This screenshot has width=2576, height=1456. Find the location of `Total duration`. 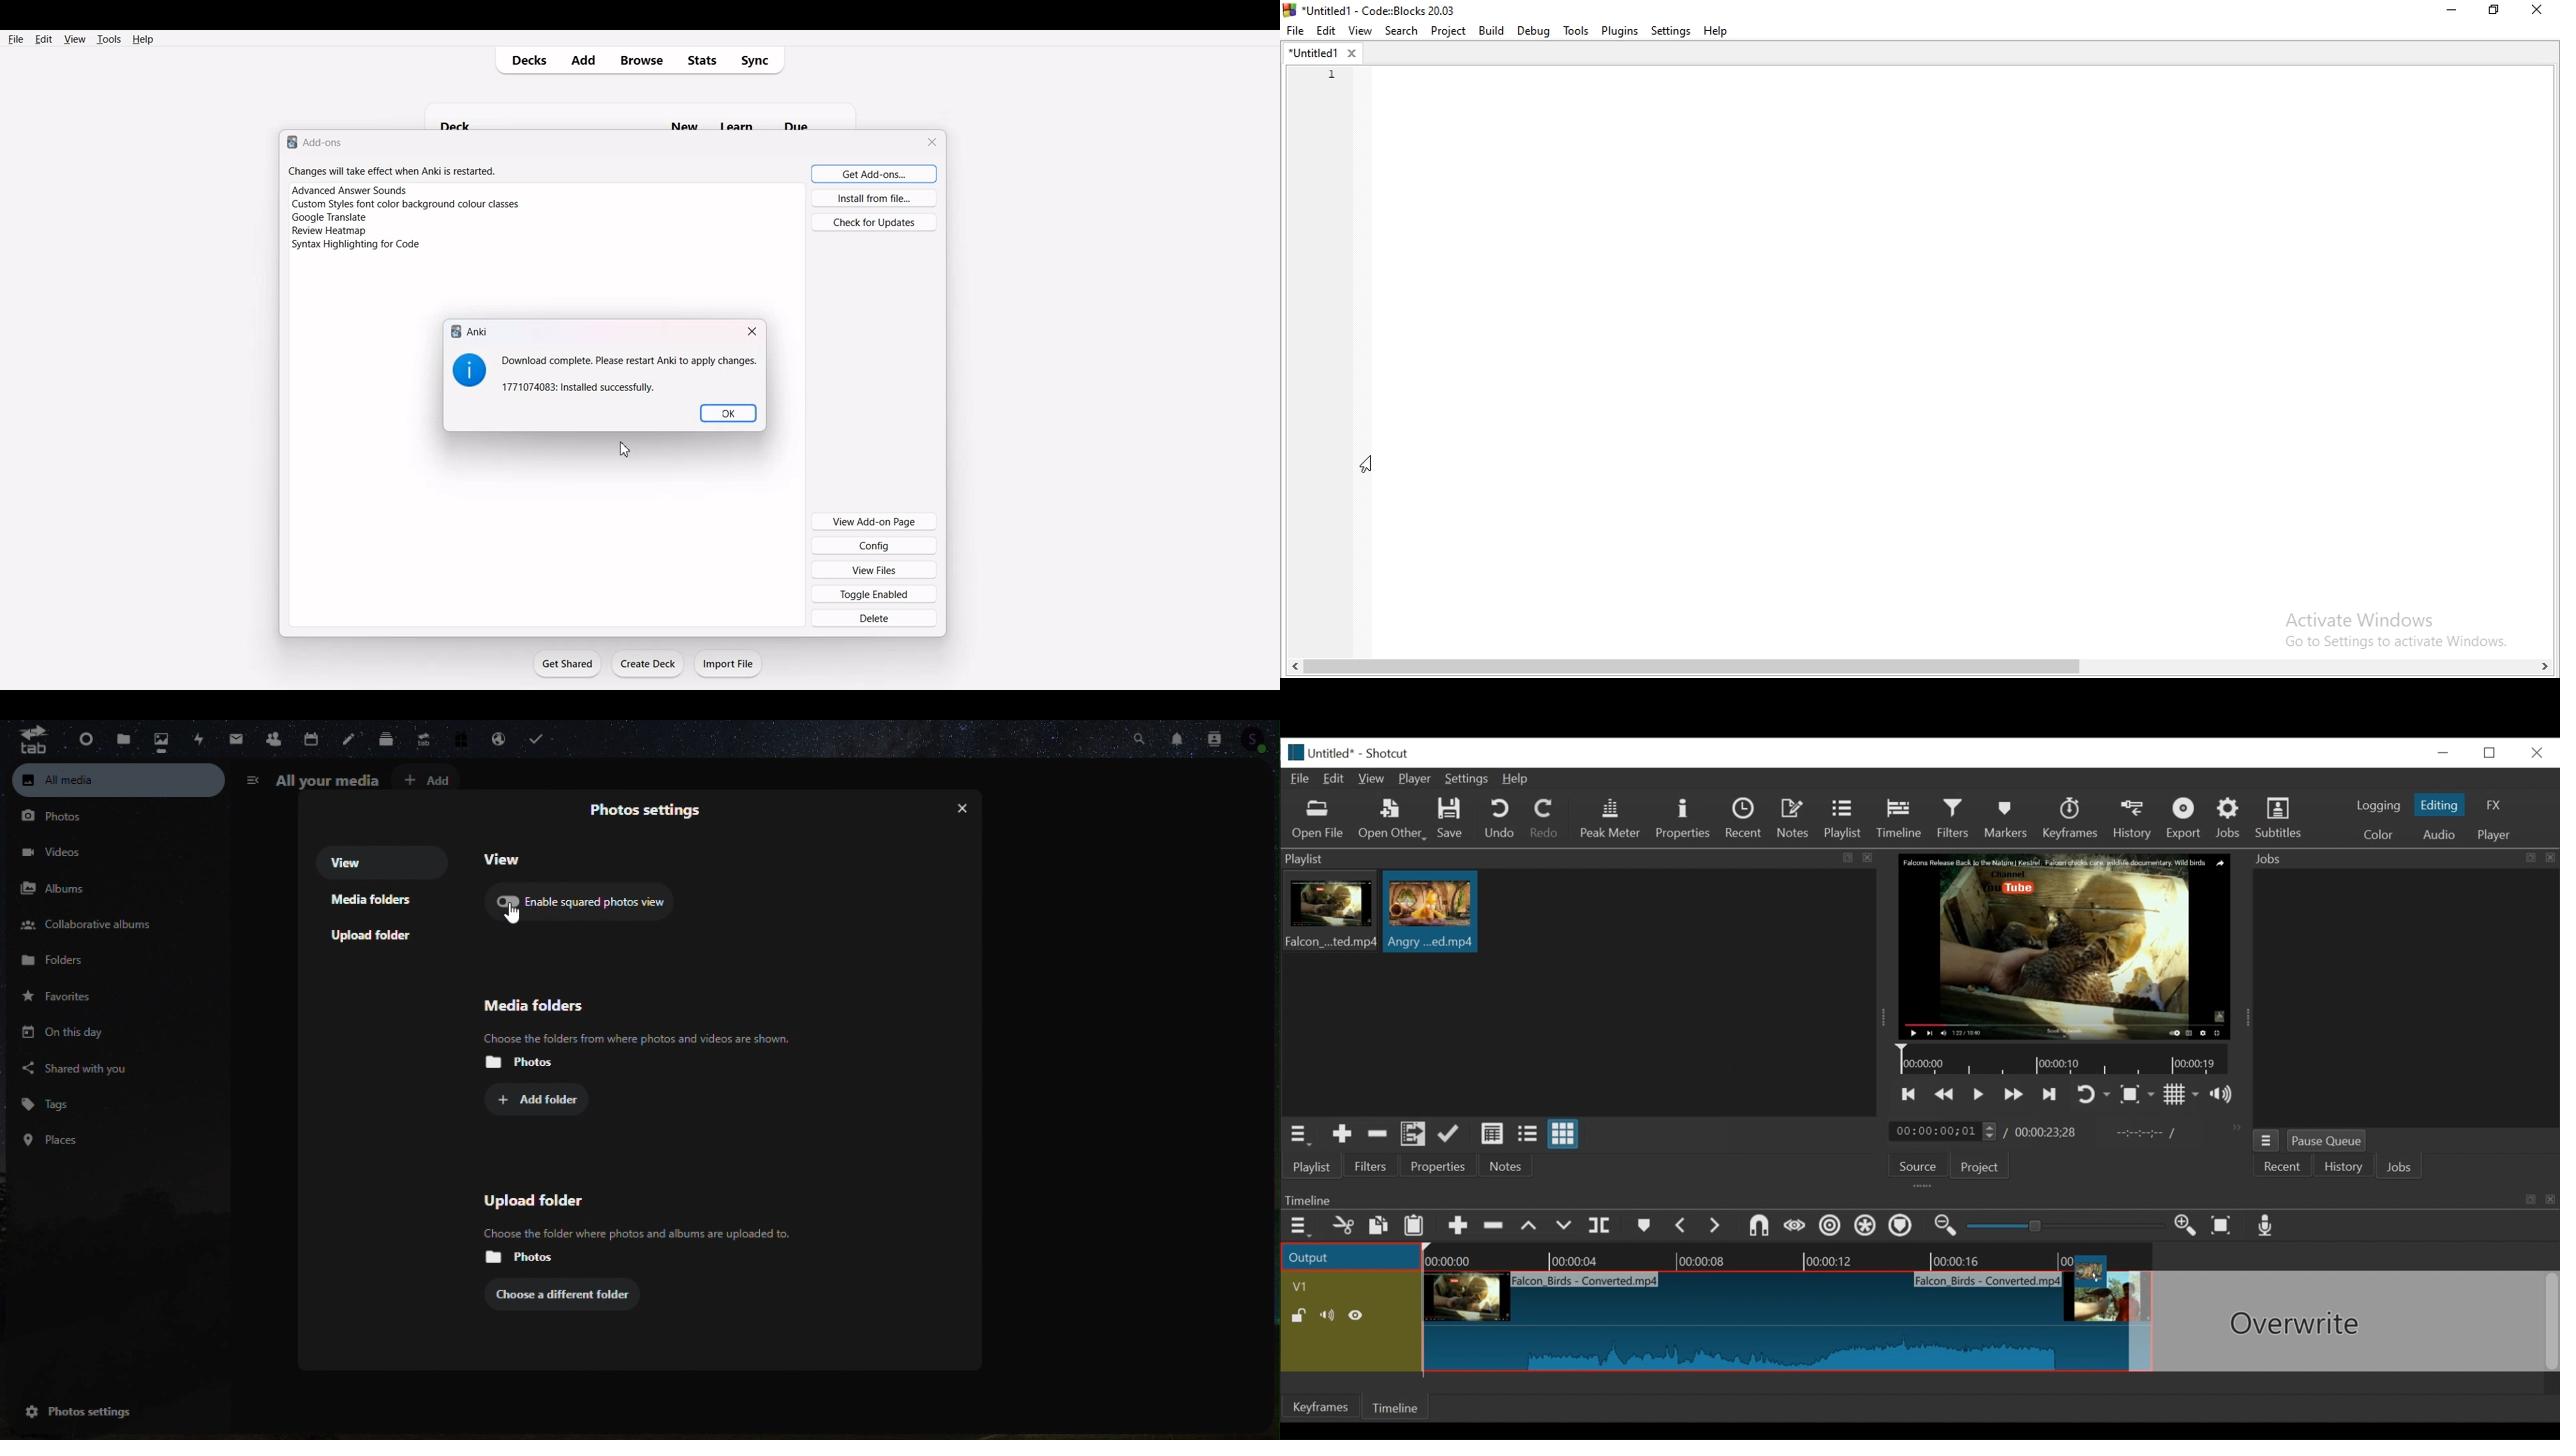

Total duration is located at coordinates (2050, 1132).